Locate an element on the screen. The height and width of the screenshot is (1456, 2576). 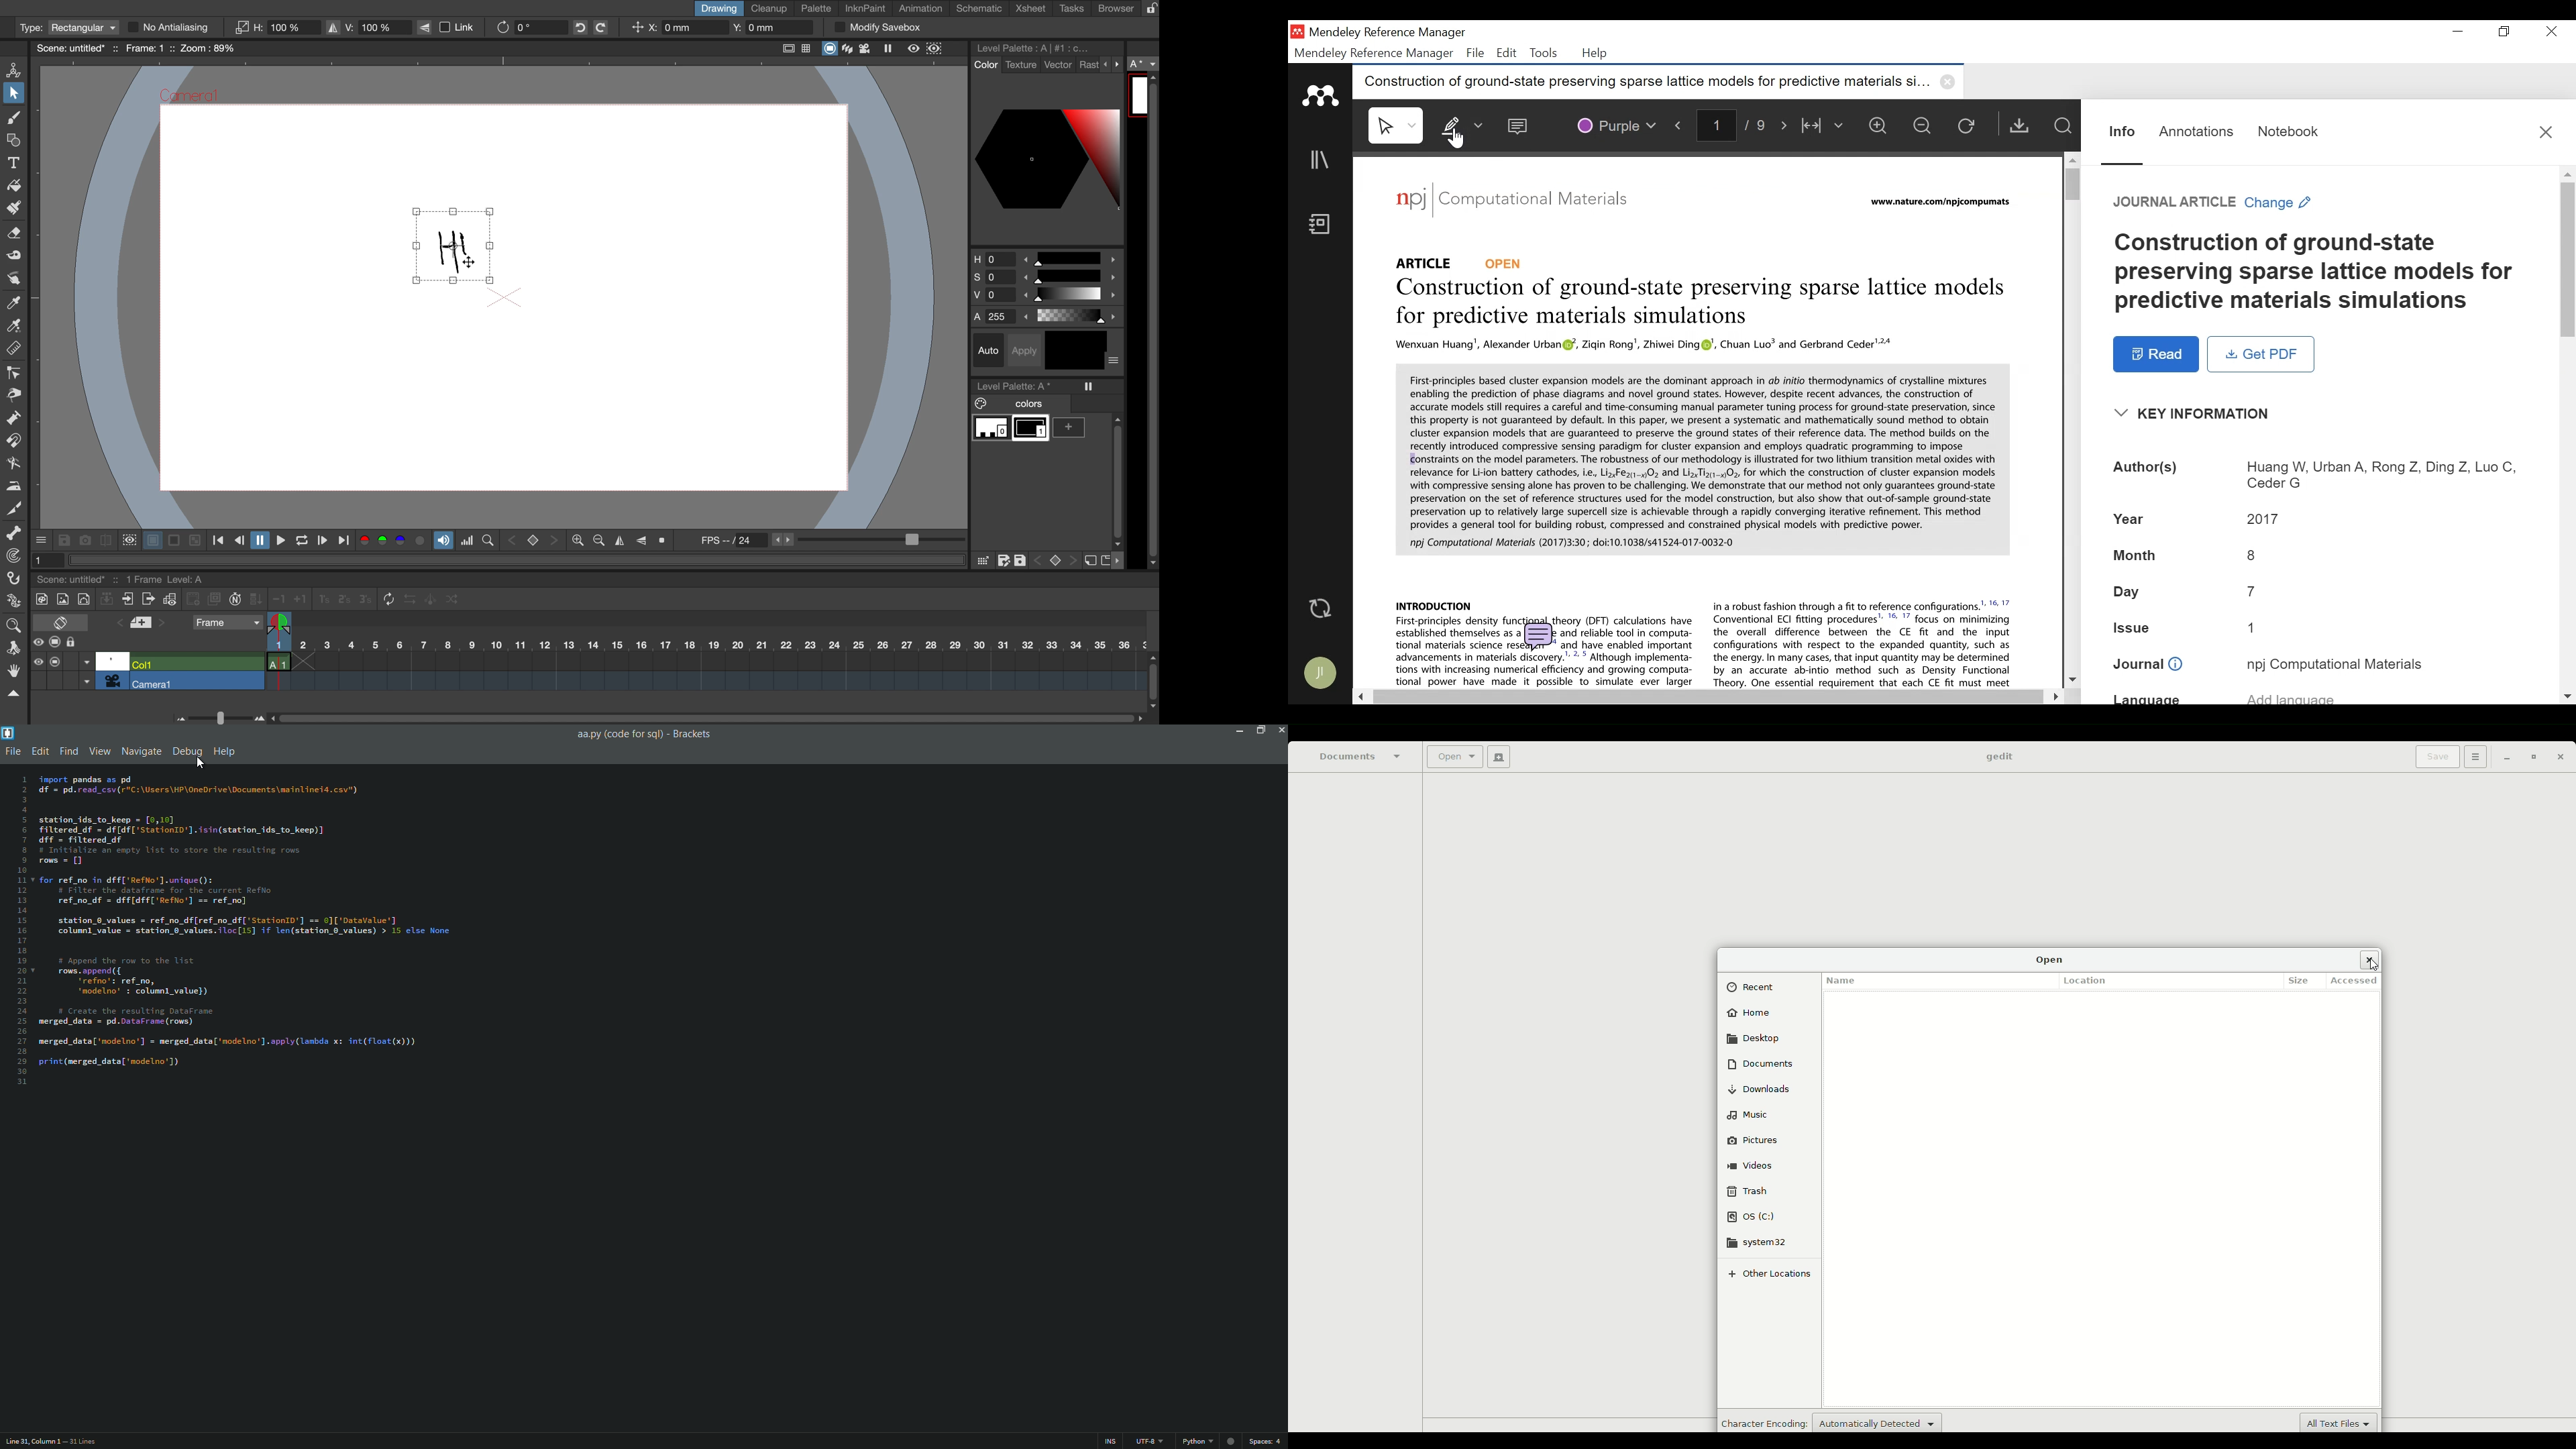
Close is located at coordinates (2560, 759).